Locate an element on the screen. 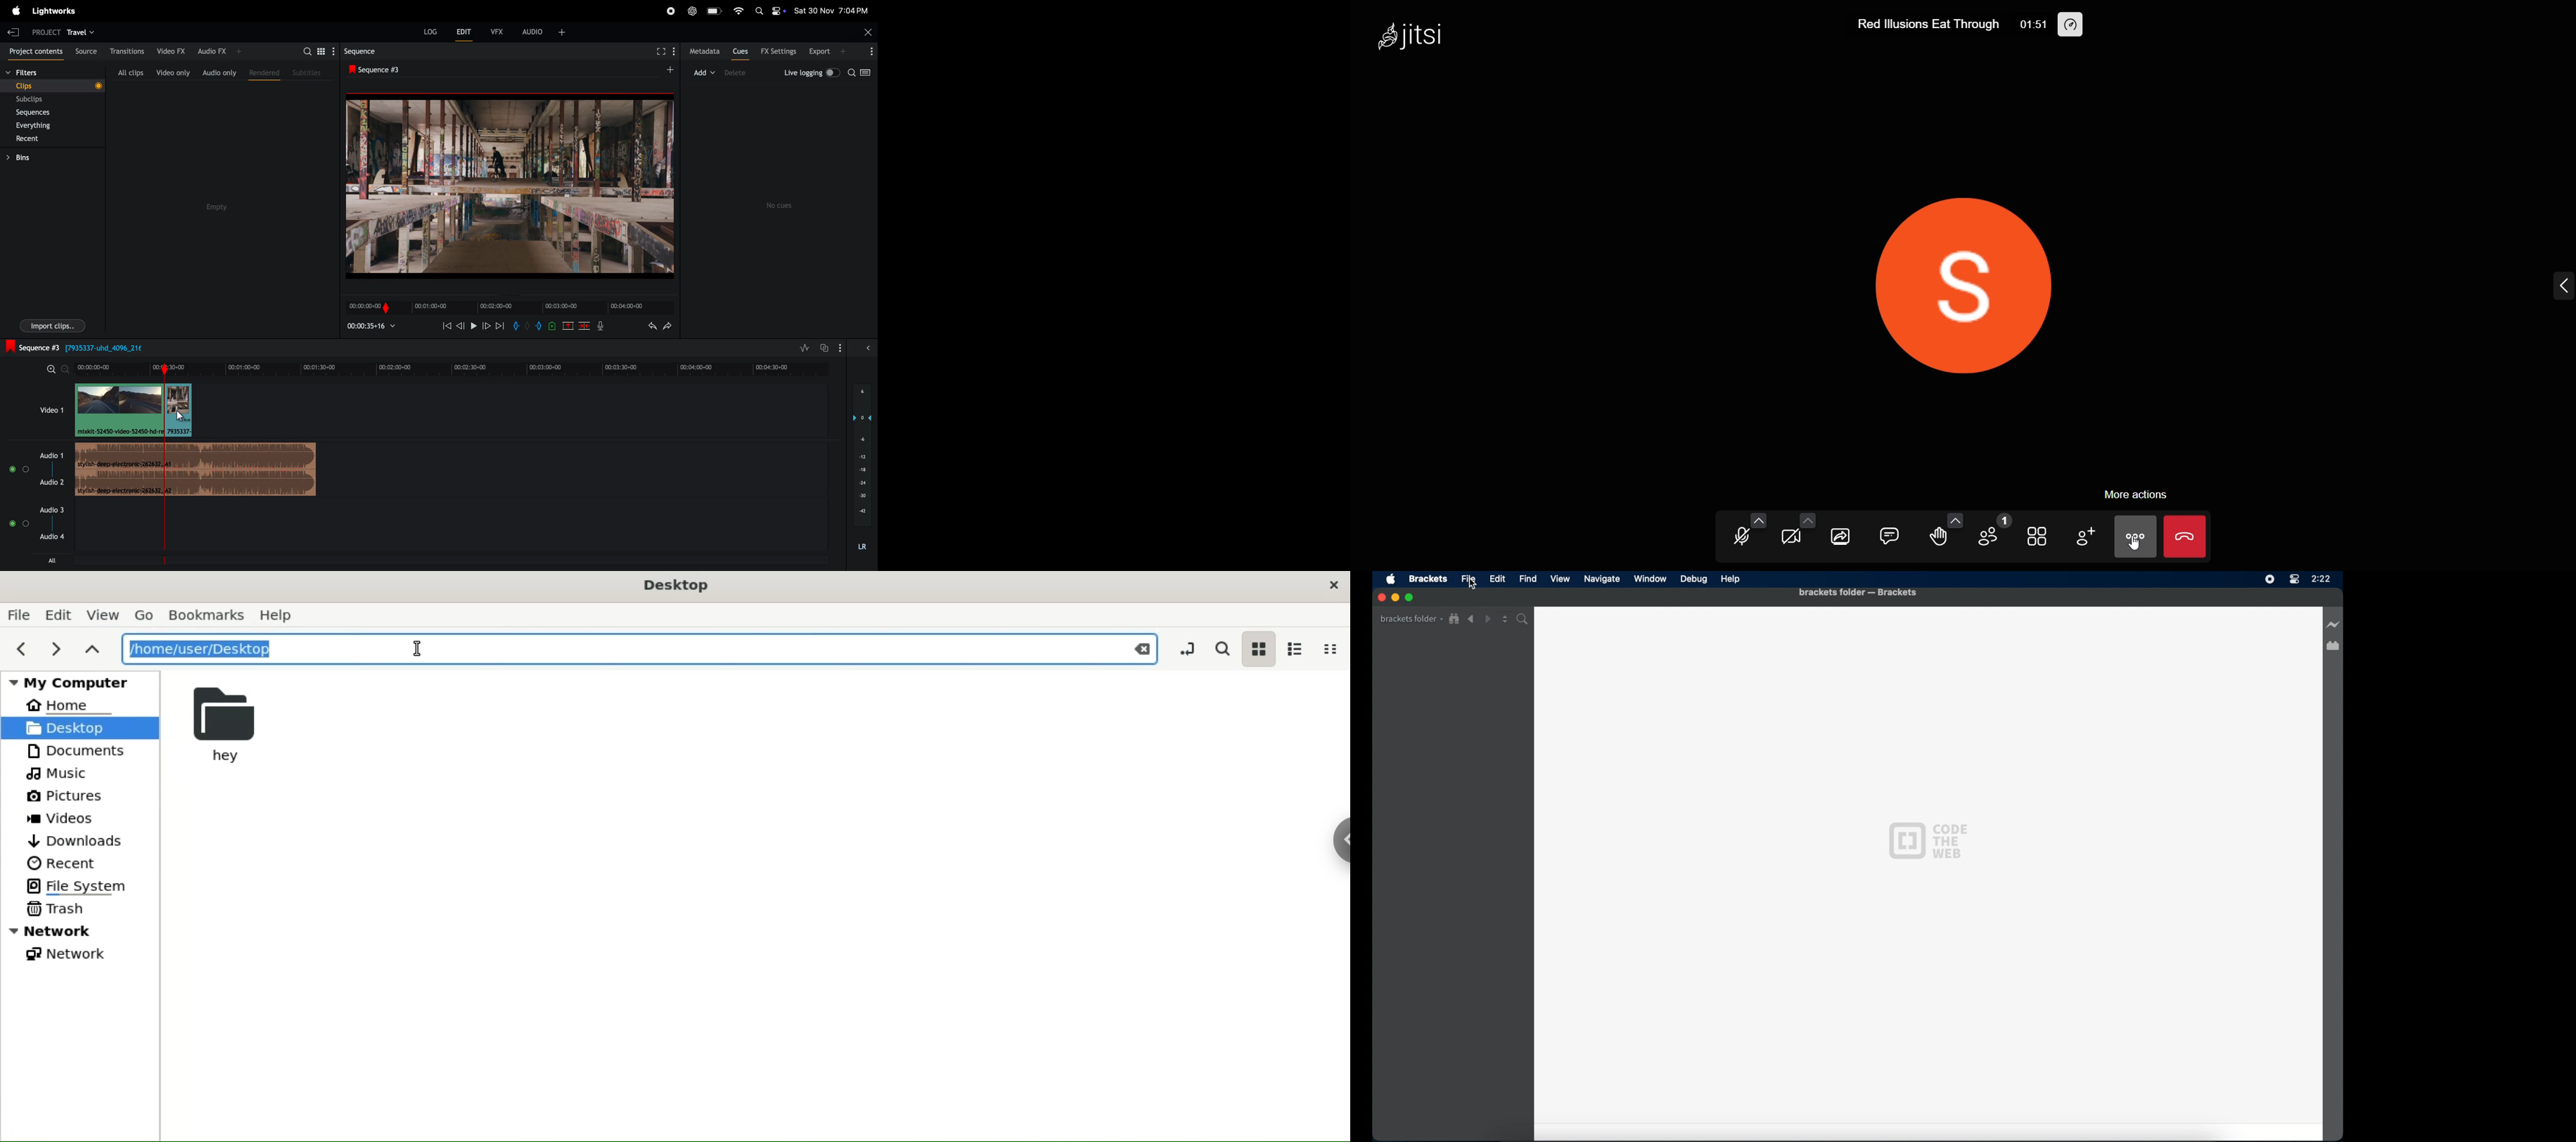  debug is located at coordinates (1694, 580).